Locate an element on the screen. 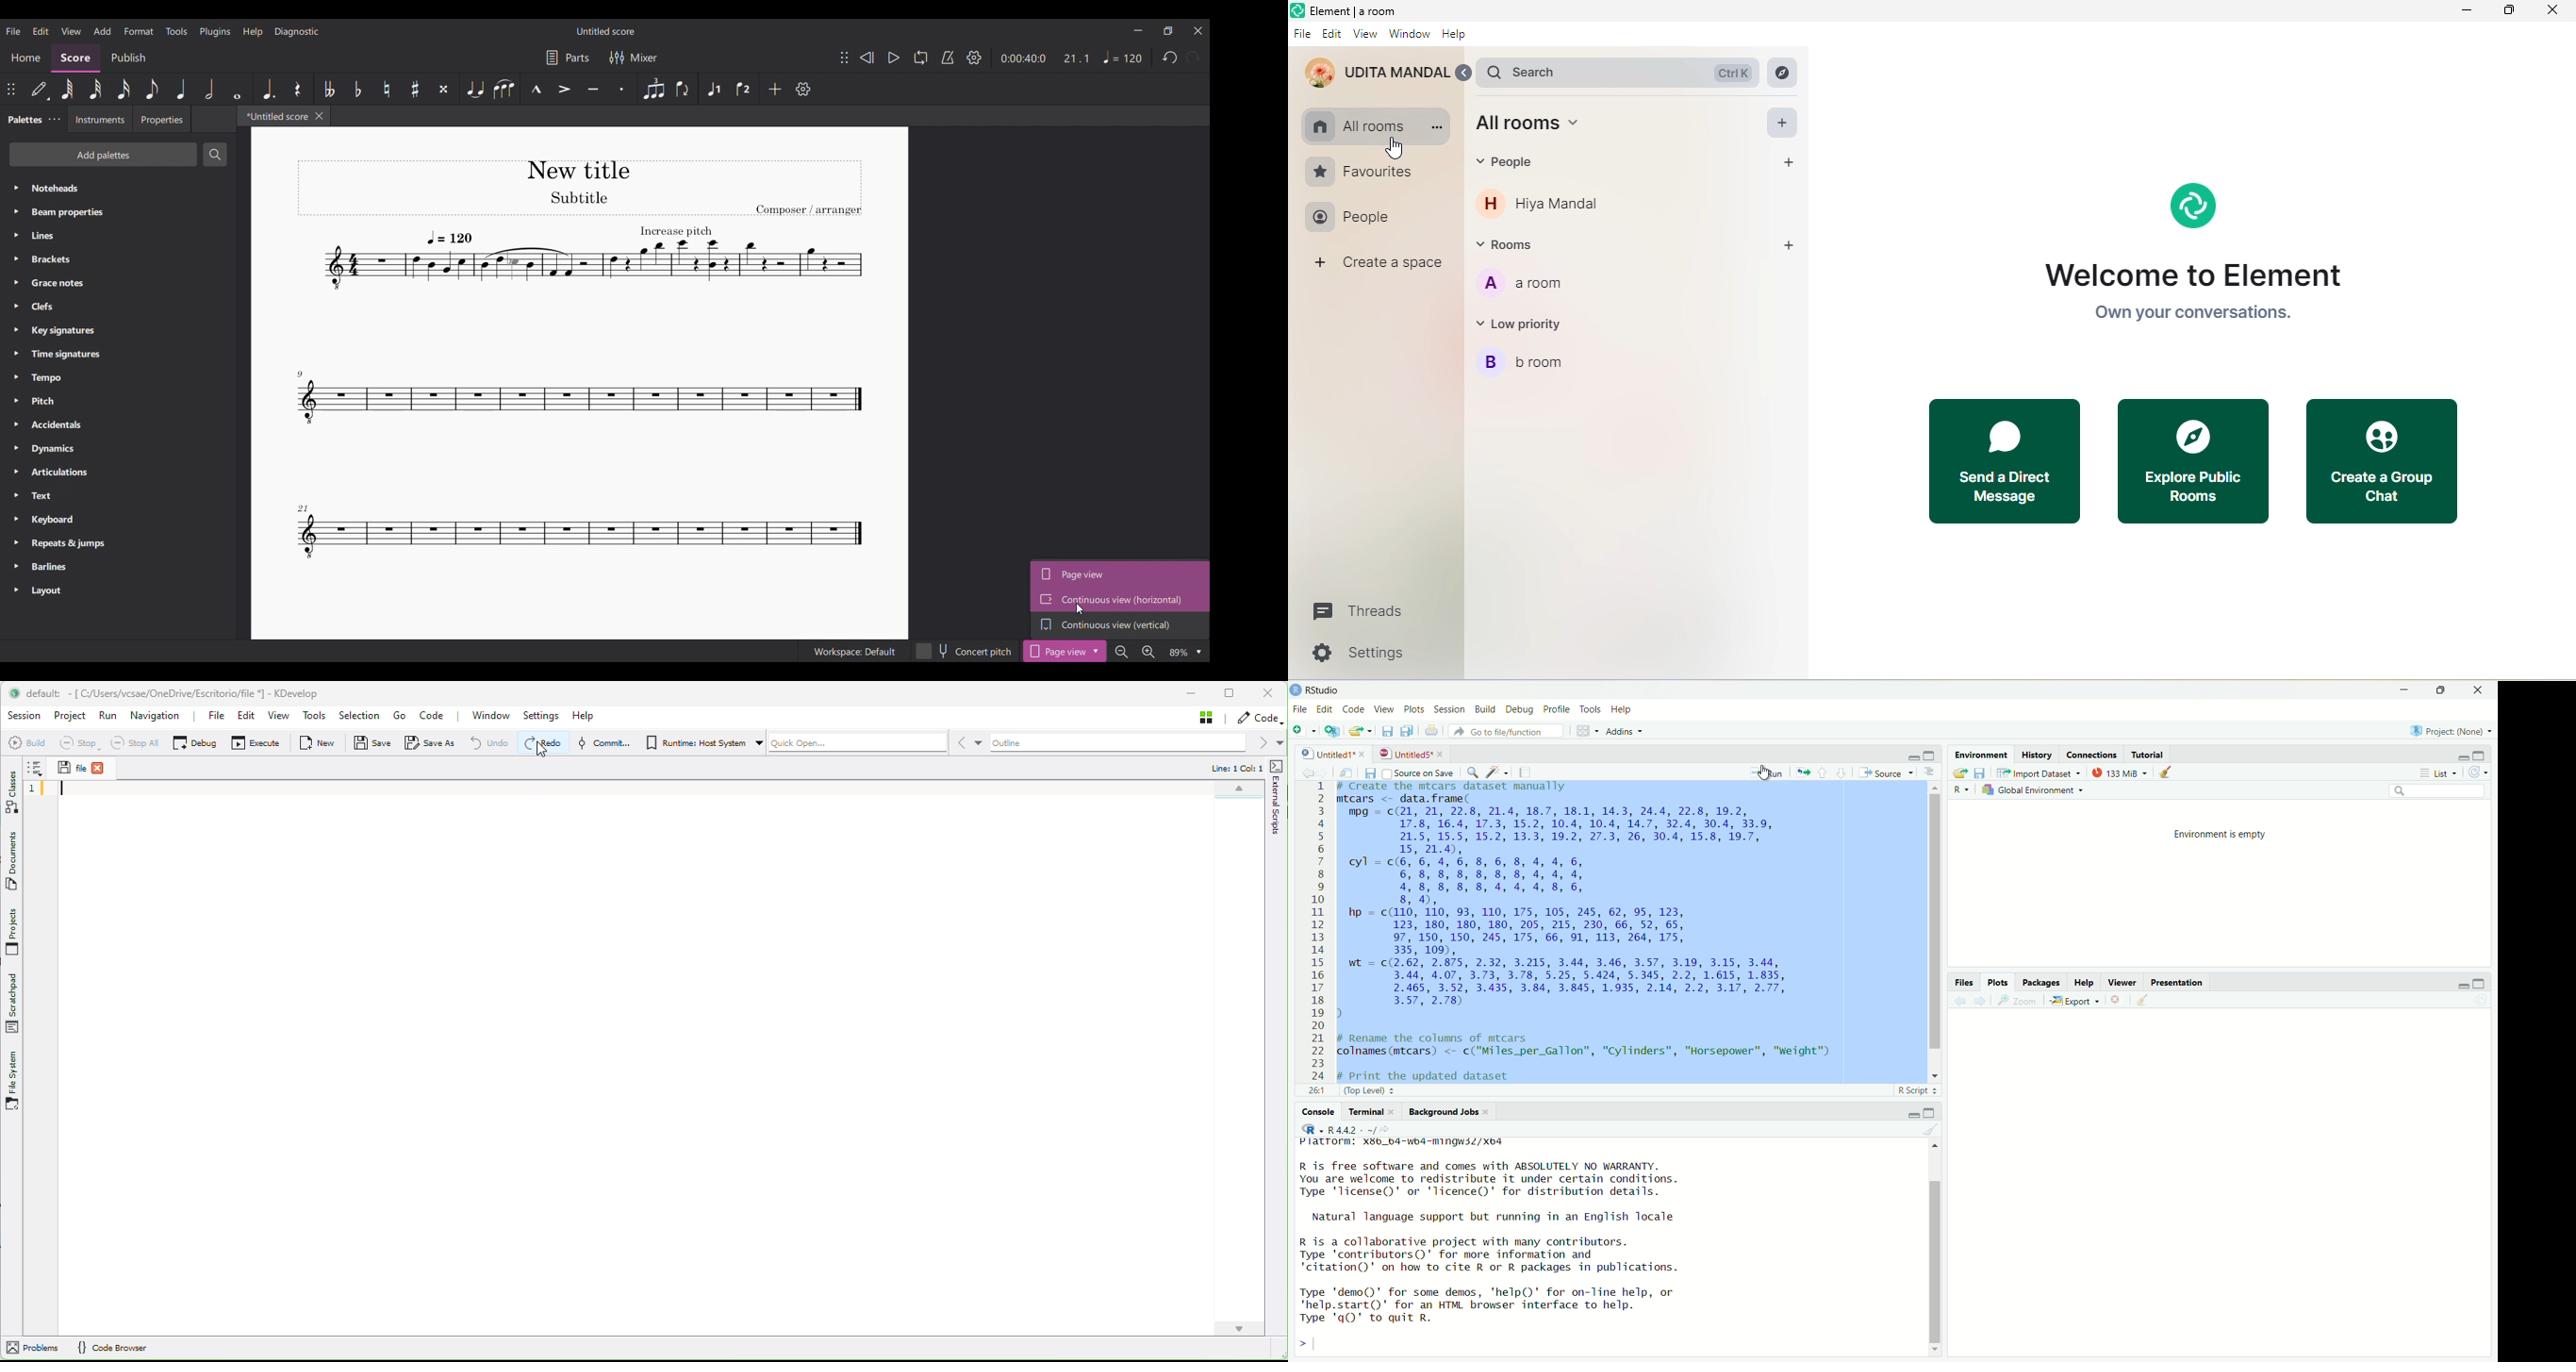 Image resolution: width=2576 pixels, height=1372 pixels. clear is located at coordinates (1931, 1129).